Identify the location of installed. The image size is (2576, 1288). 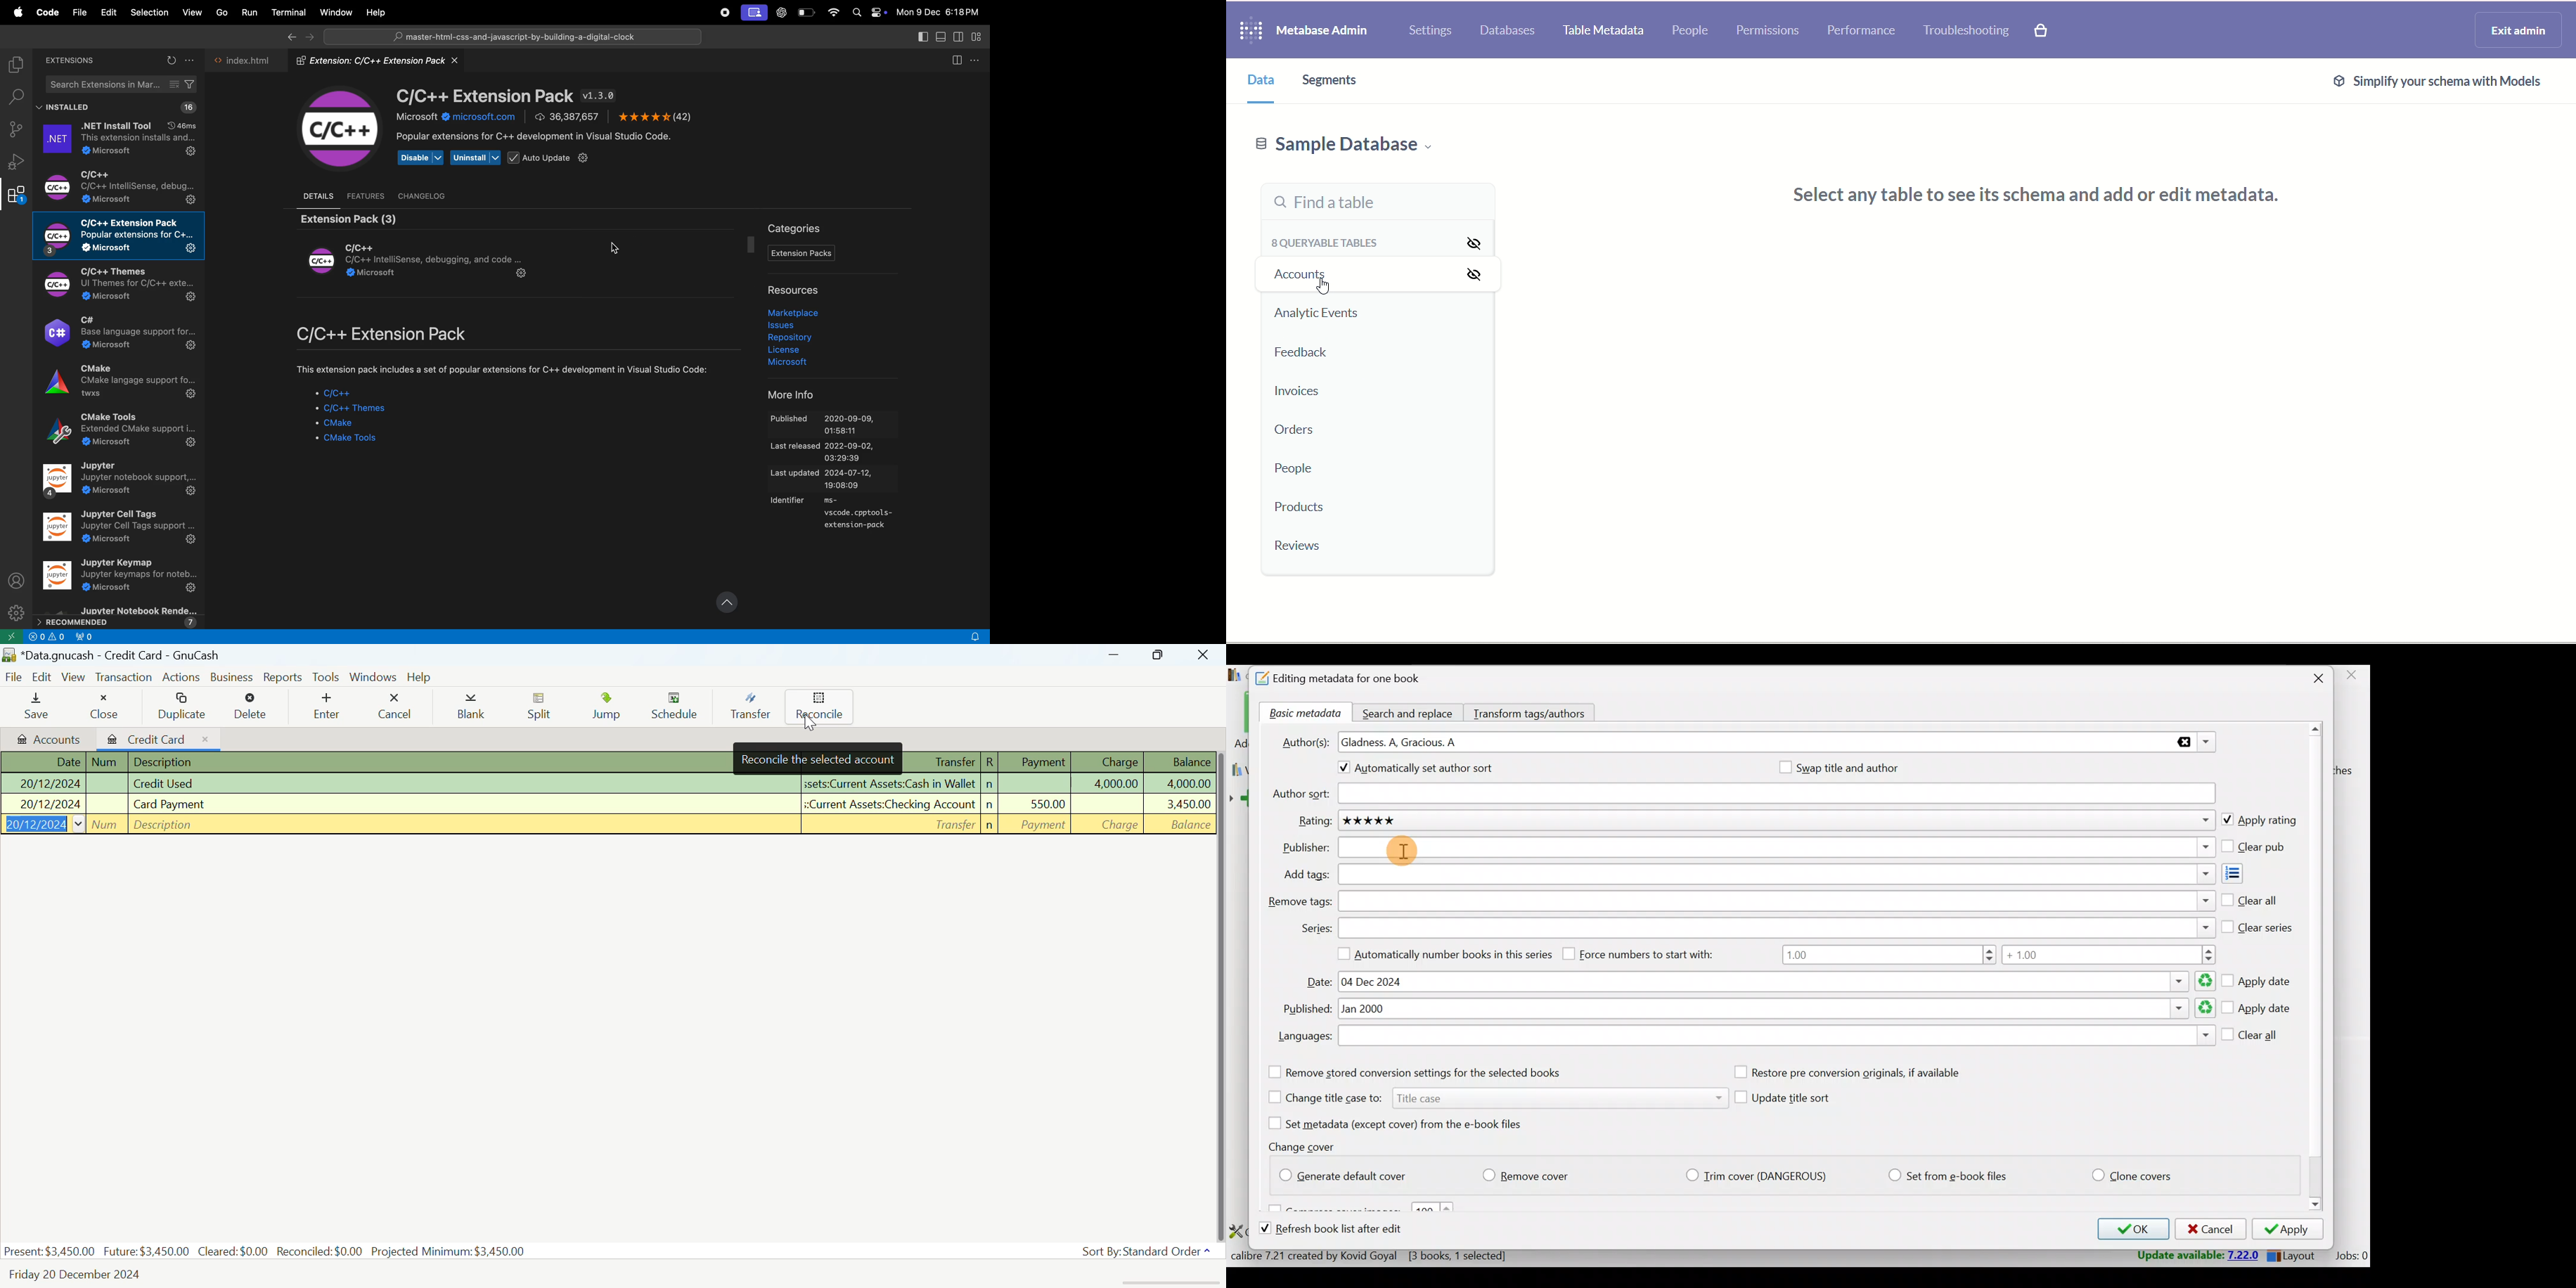
(67, 108).